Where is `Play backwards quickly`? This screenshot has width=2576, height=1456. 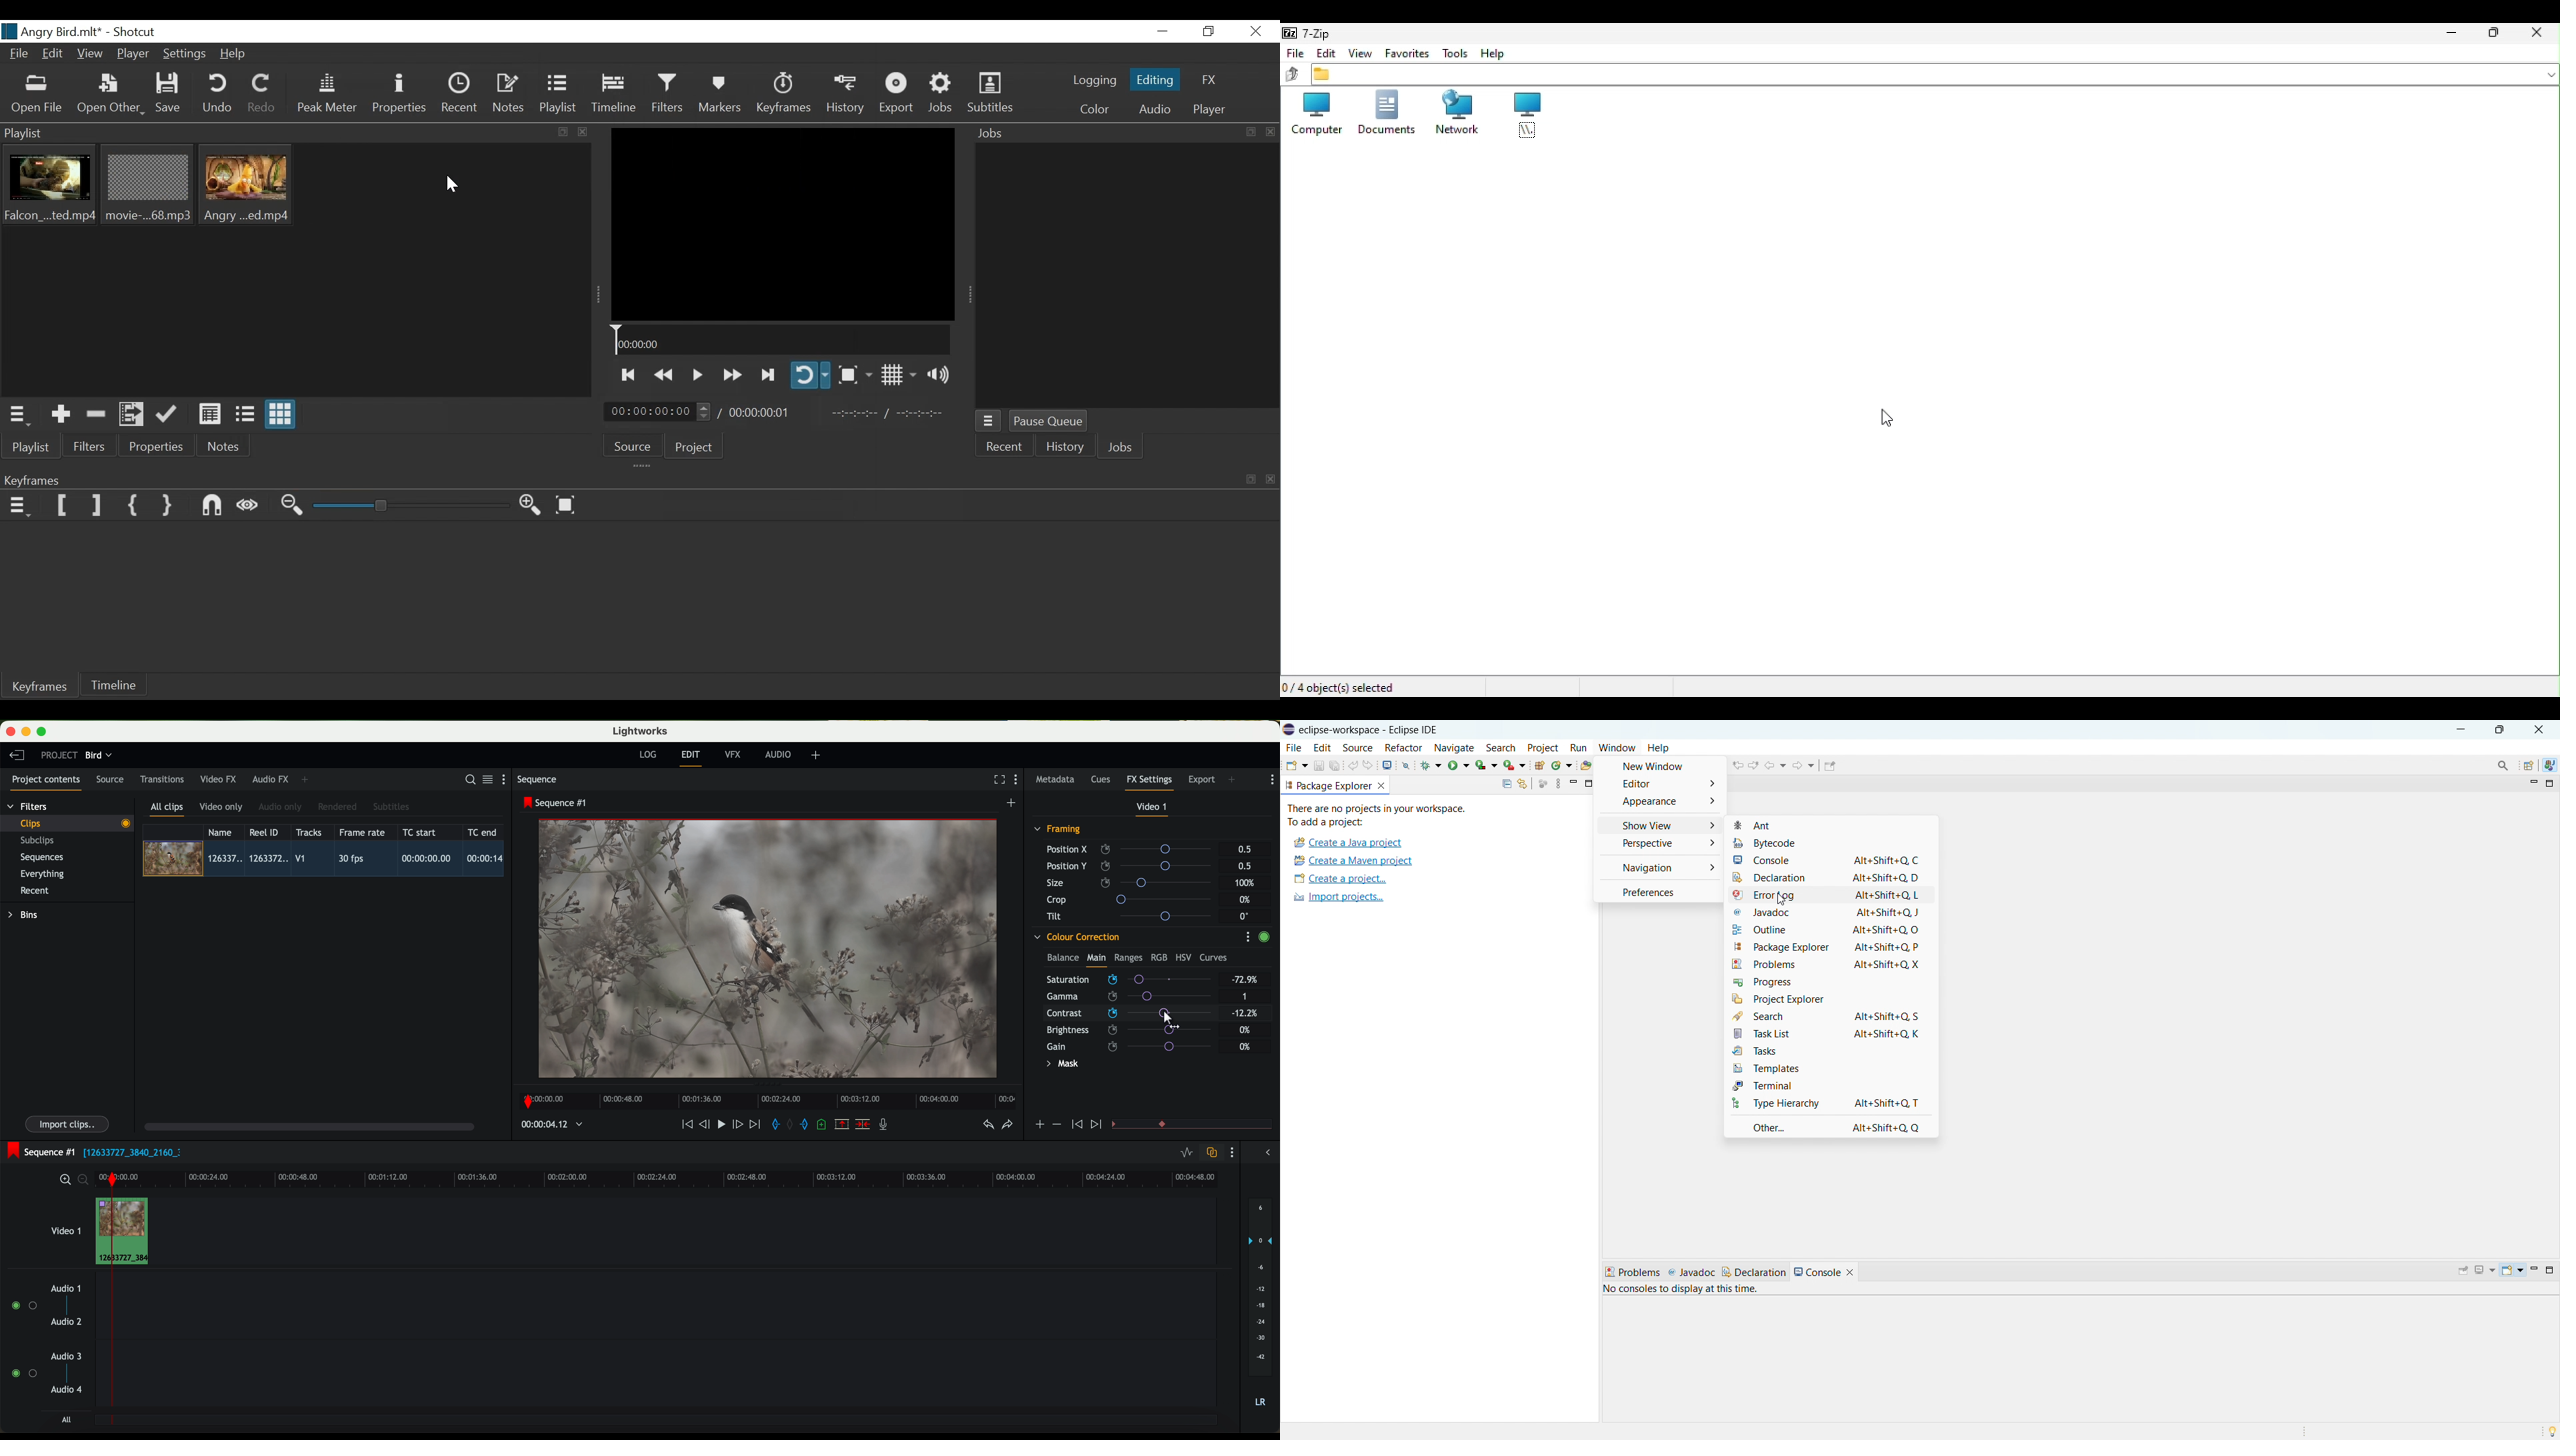
Play backwards quickly is located at coordinates (667, 375).